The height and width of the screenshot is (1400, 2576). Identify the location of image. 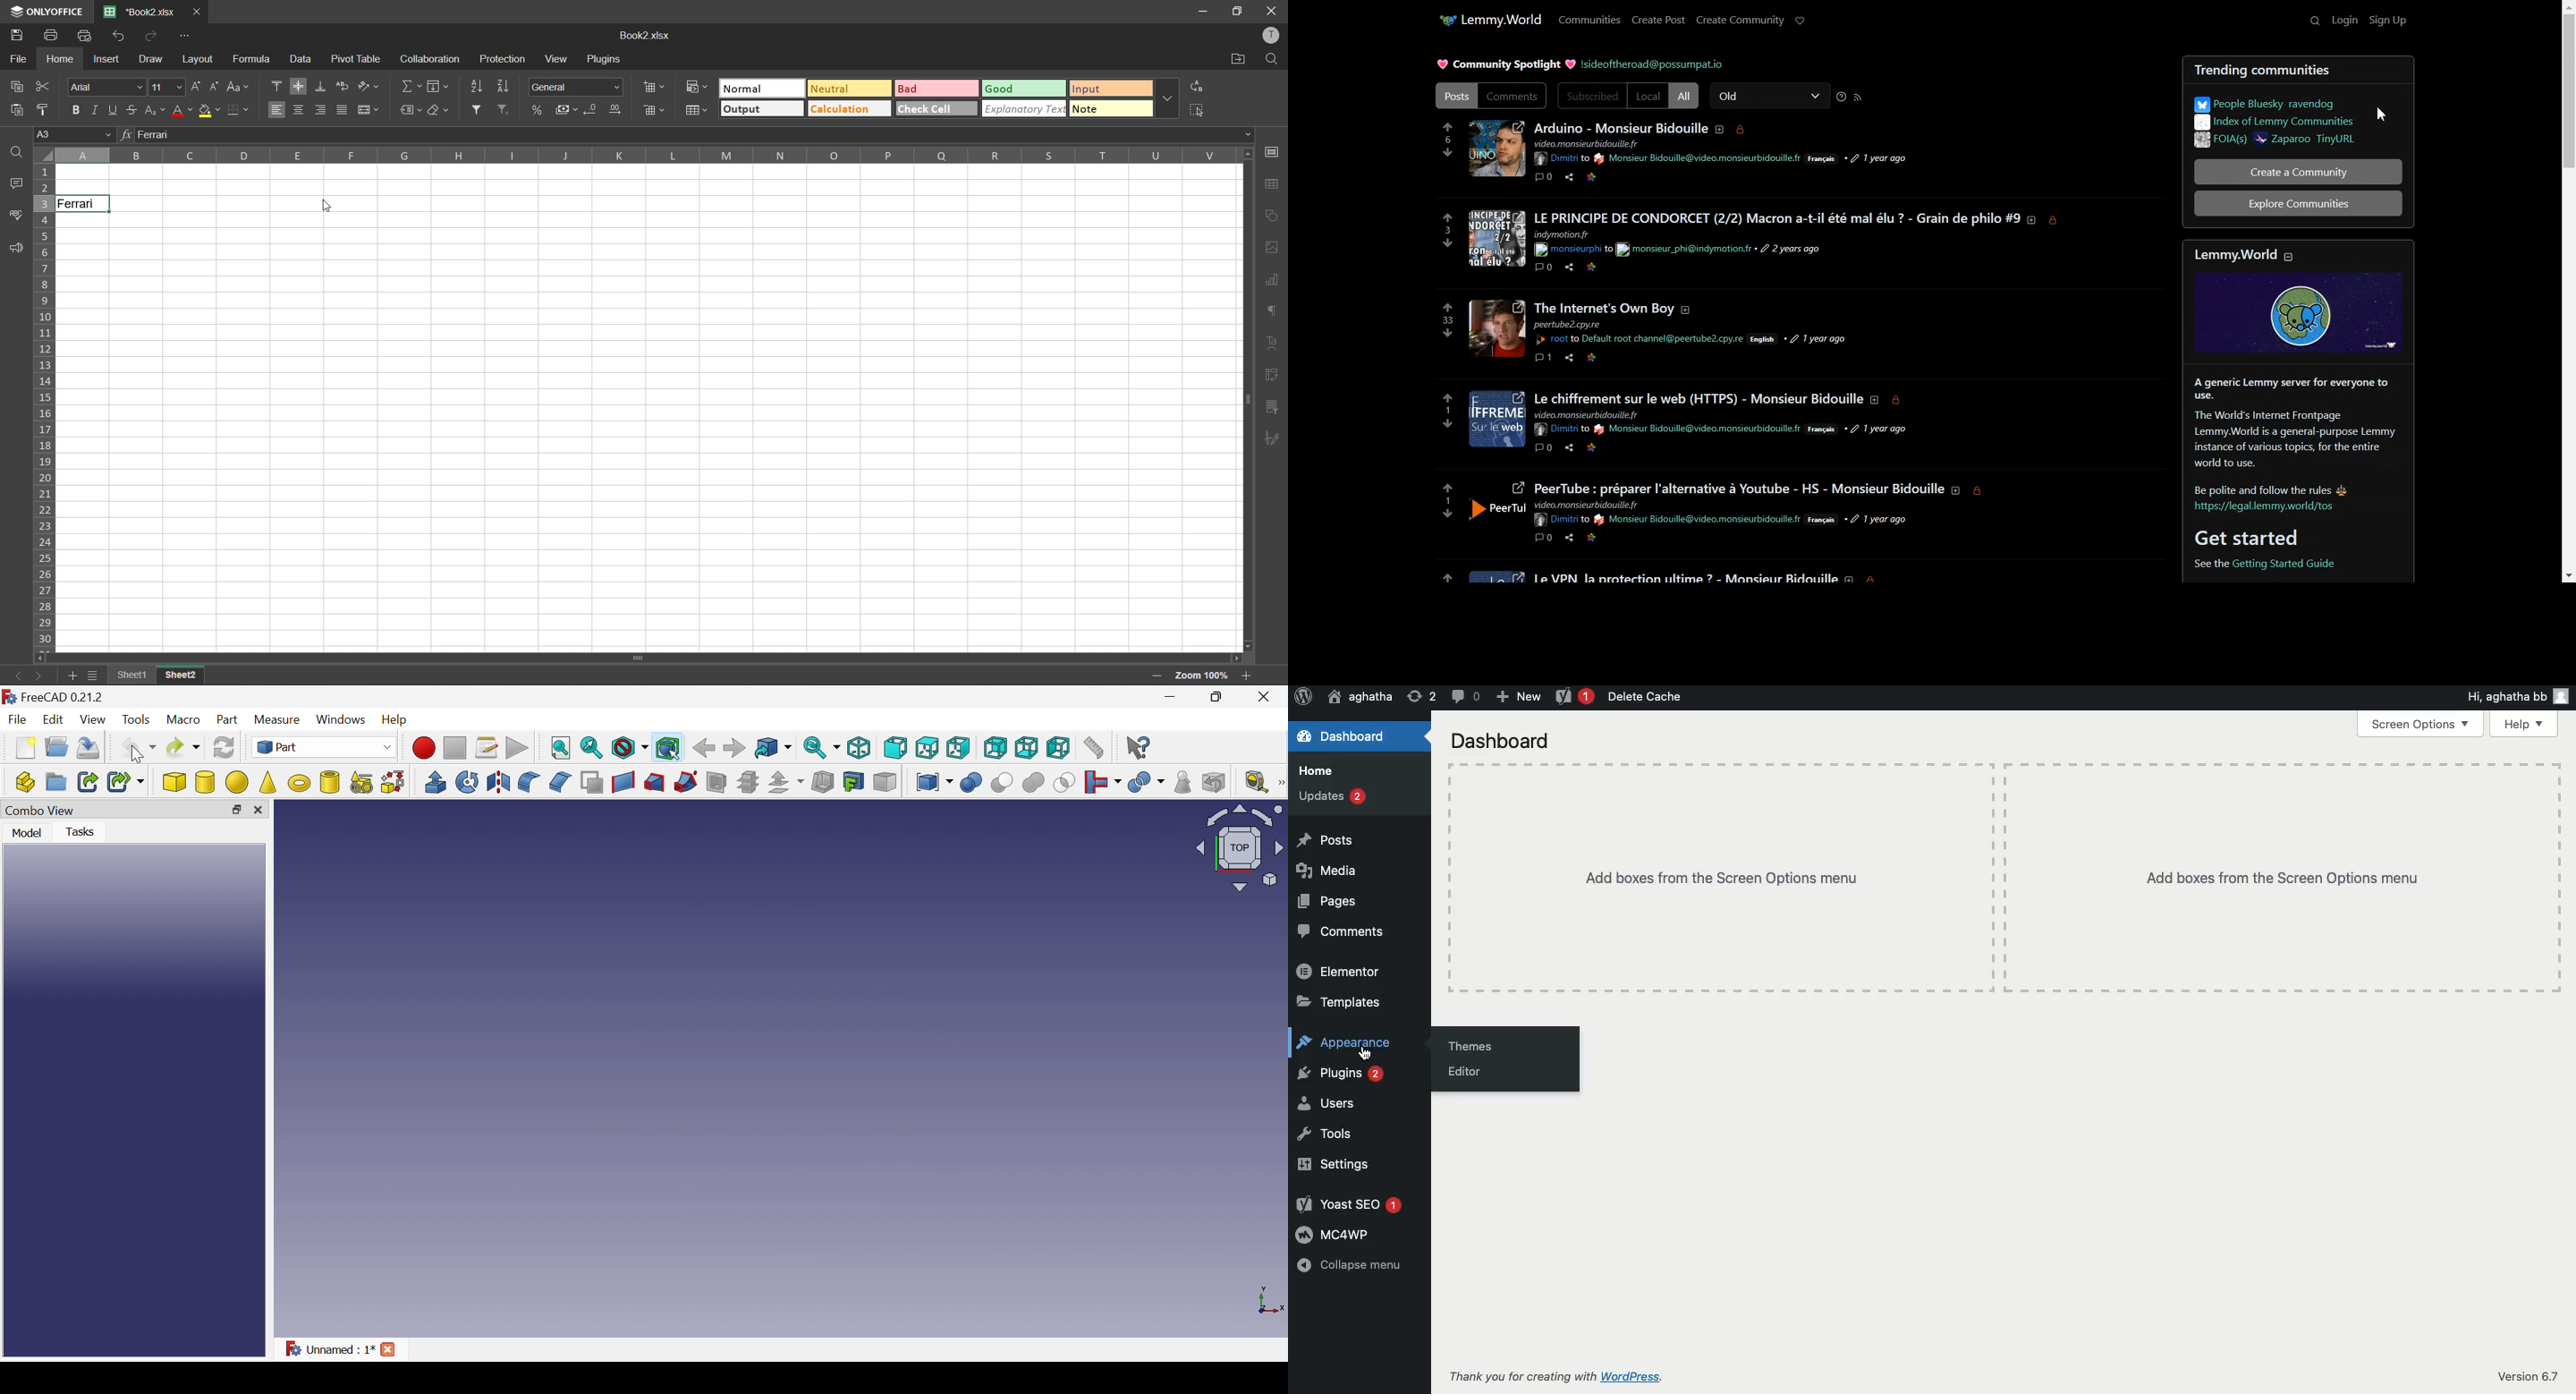
(1495, 573).